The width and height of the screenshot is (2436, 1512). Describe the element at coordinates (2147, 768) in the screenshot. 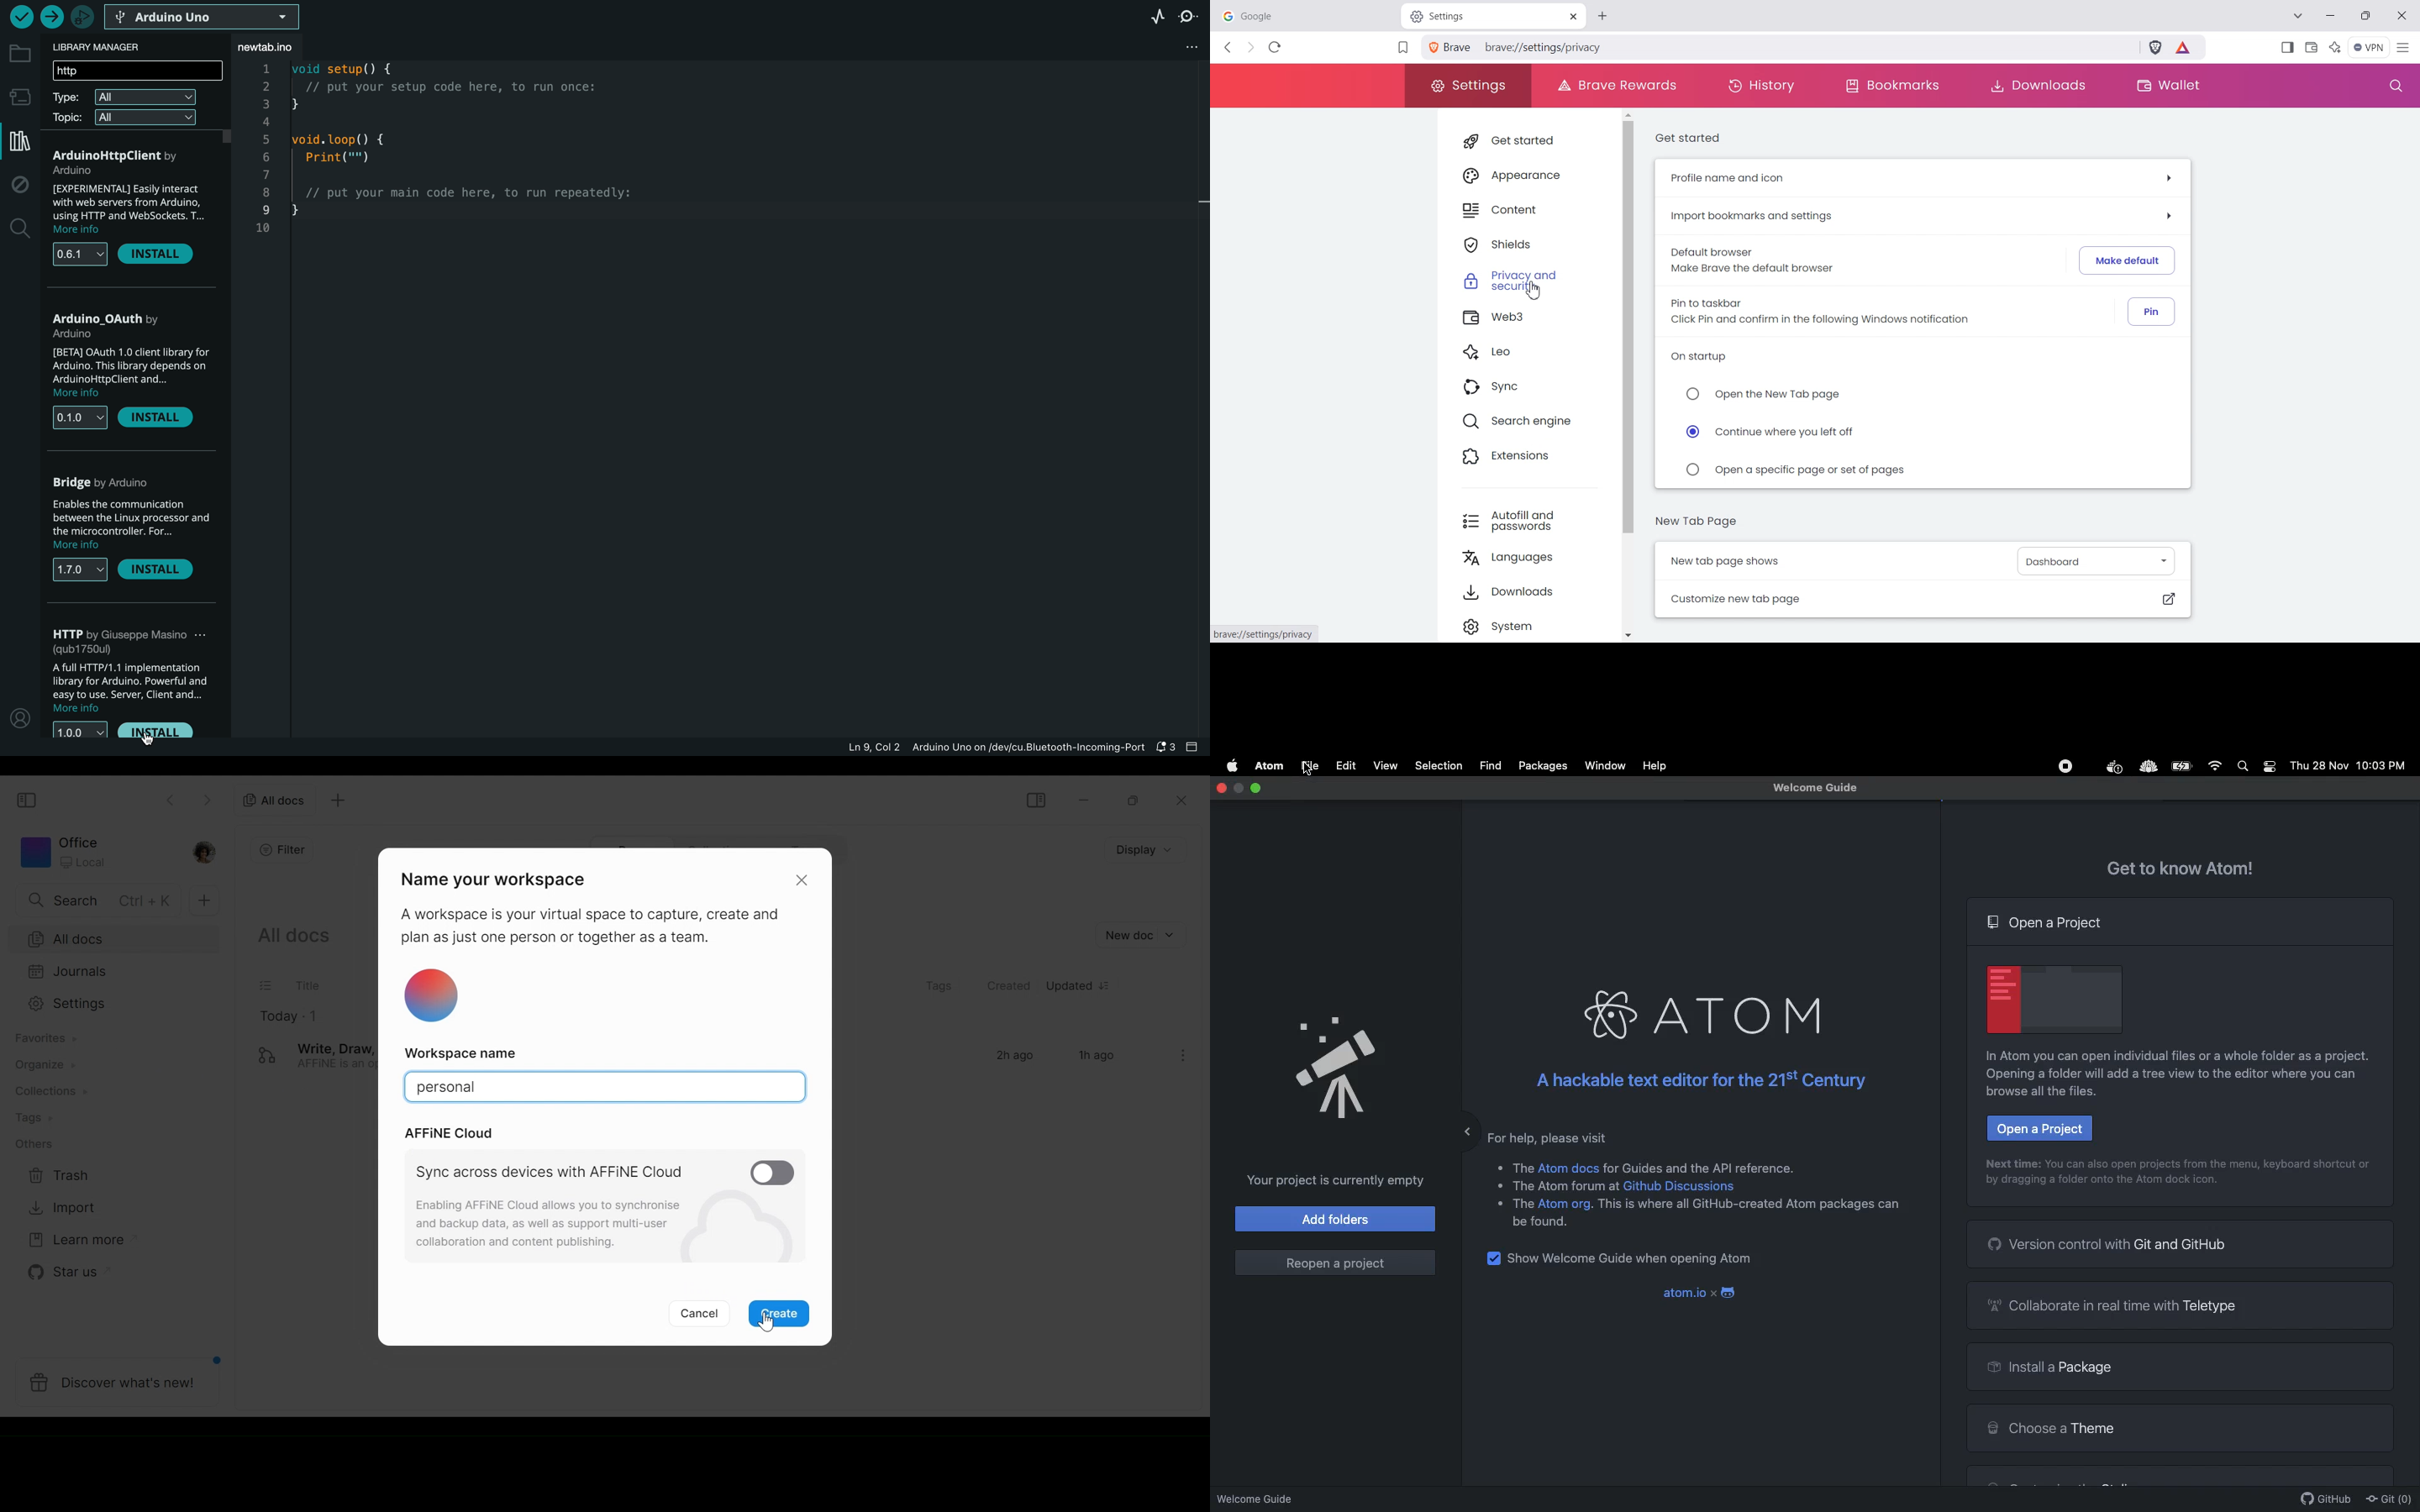

I see `` at that location.